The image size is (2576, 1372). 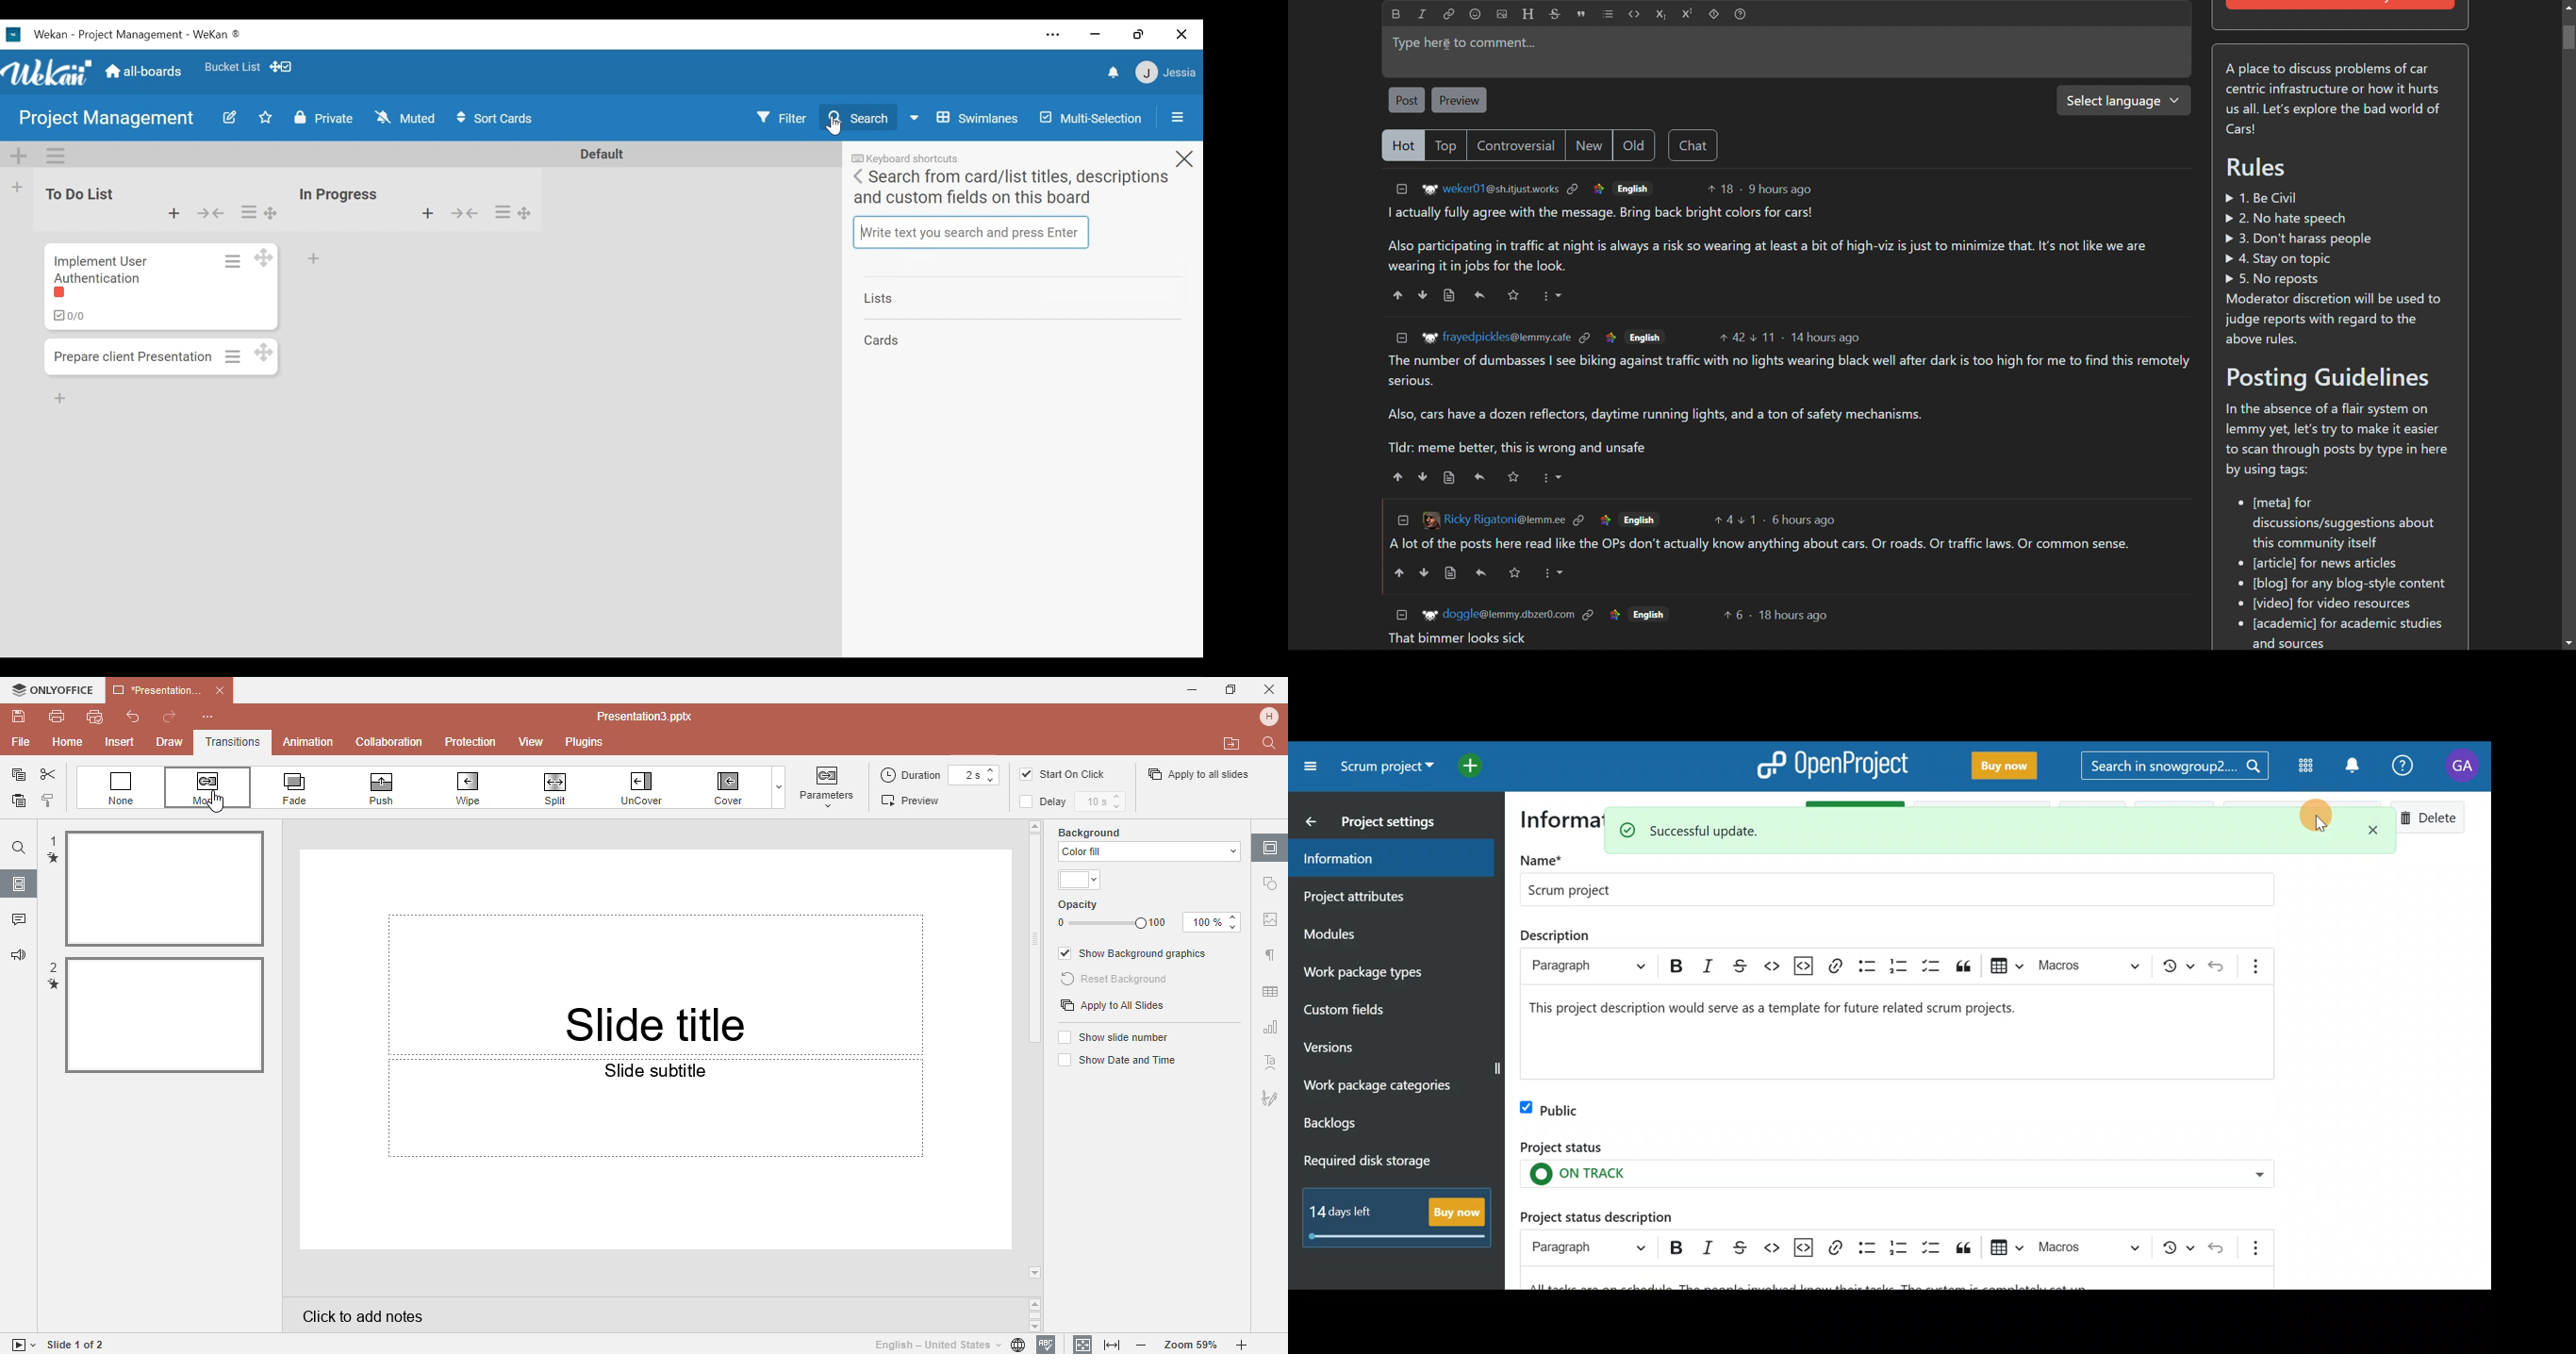 I want to click on Zoom out, so click(x=1146, y=1346).